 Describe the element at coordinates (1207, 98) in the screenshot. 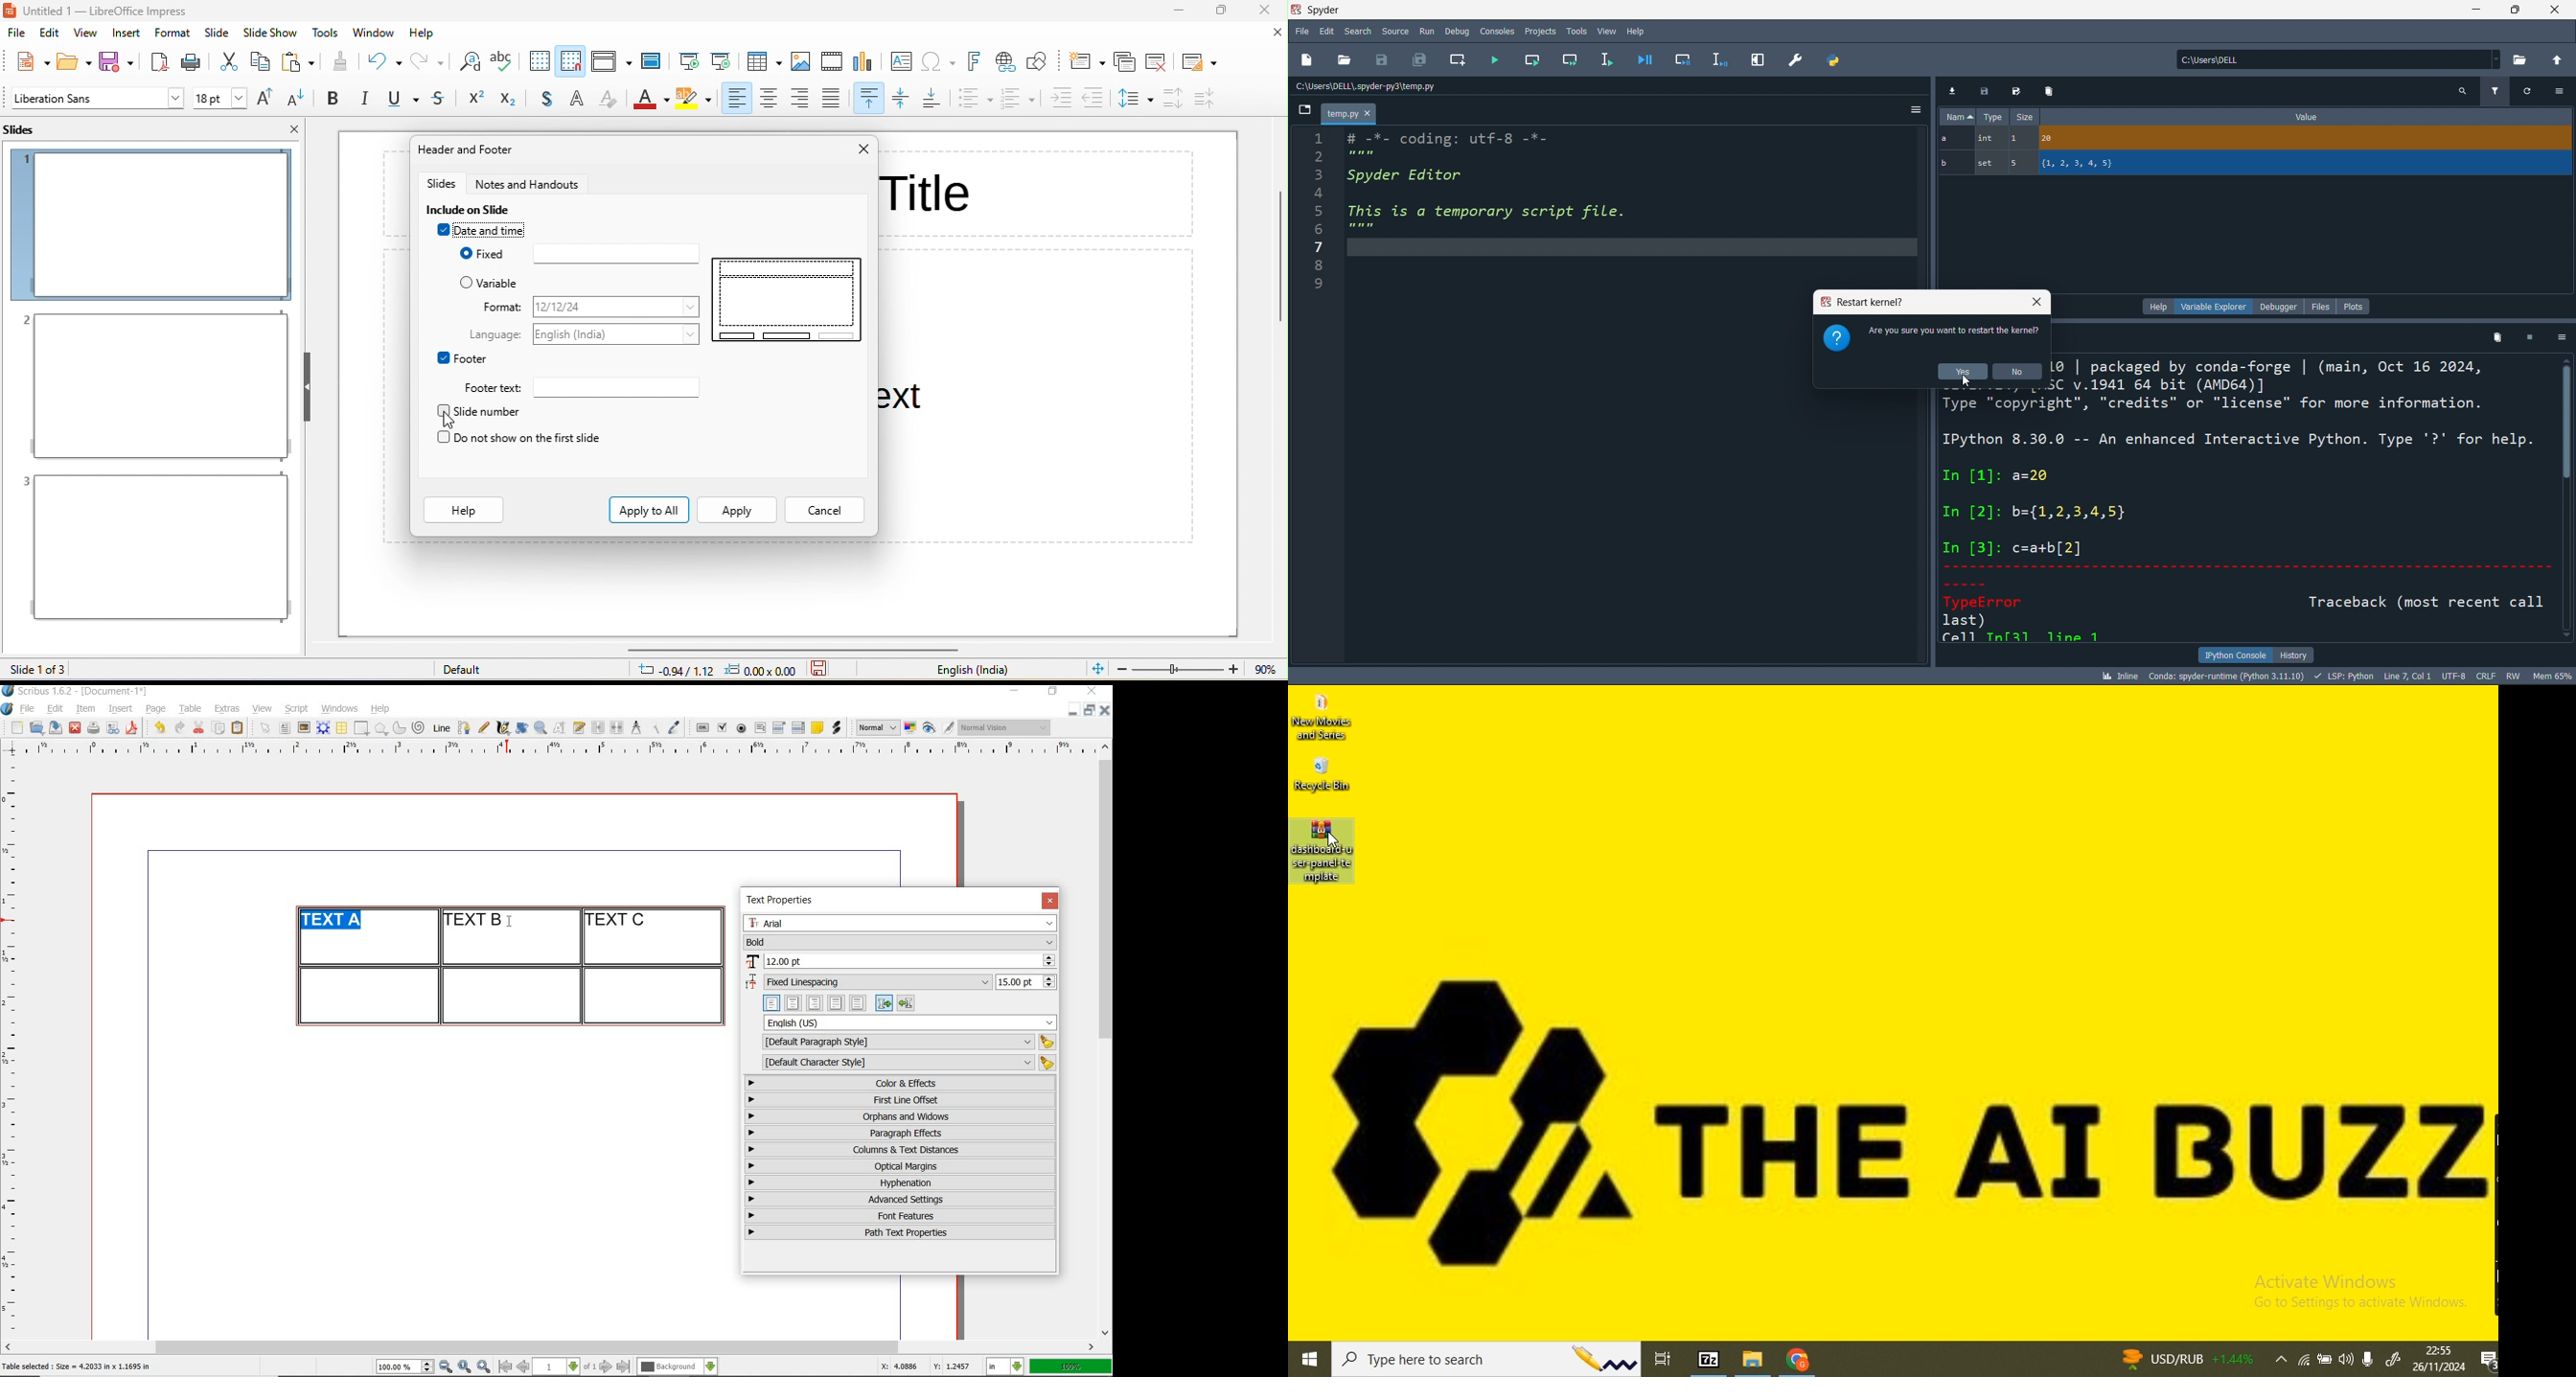

I see `decrease paragraph spacing` at that location.